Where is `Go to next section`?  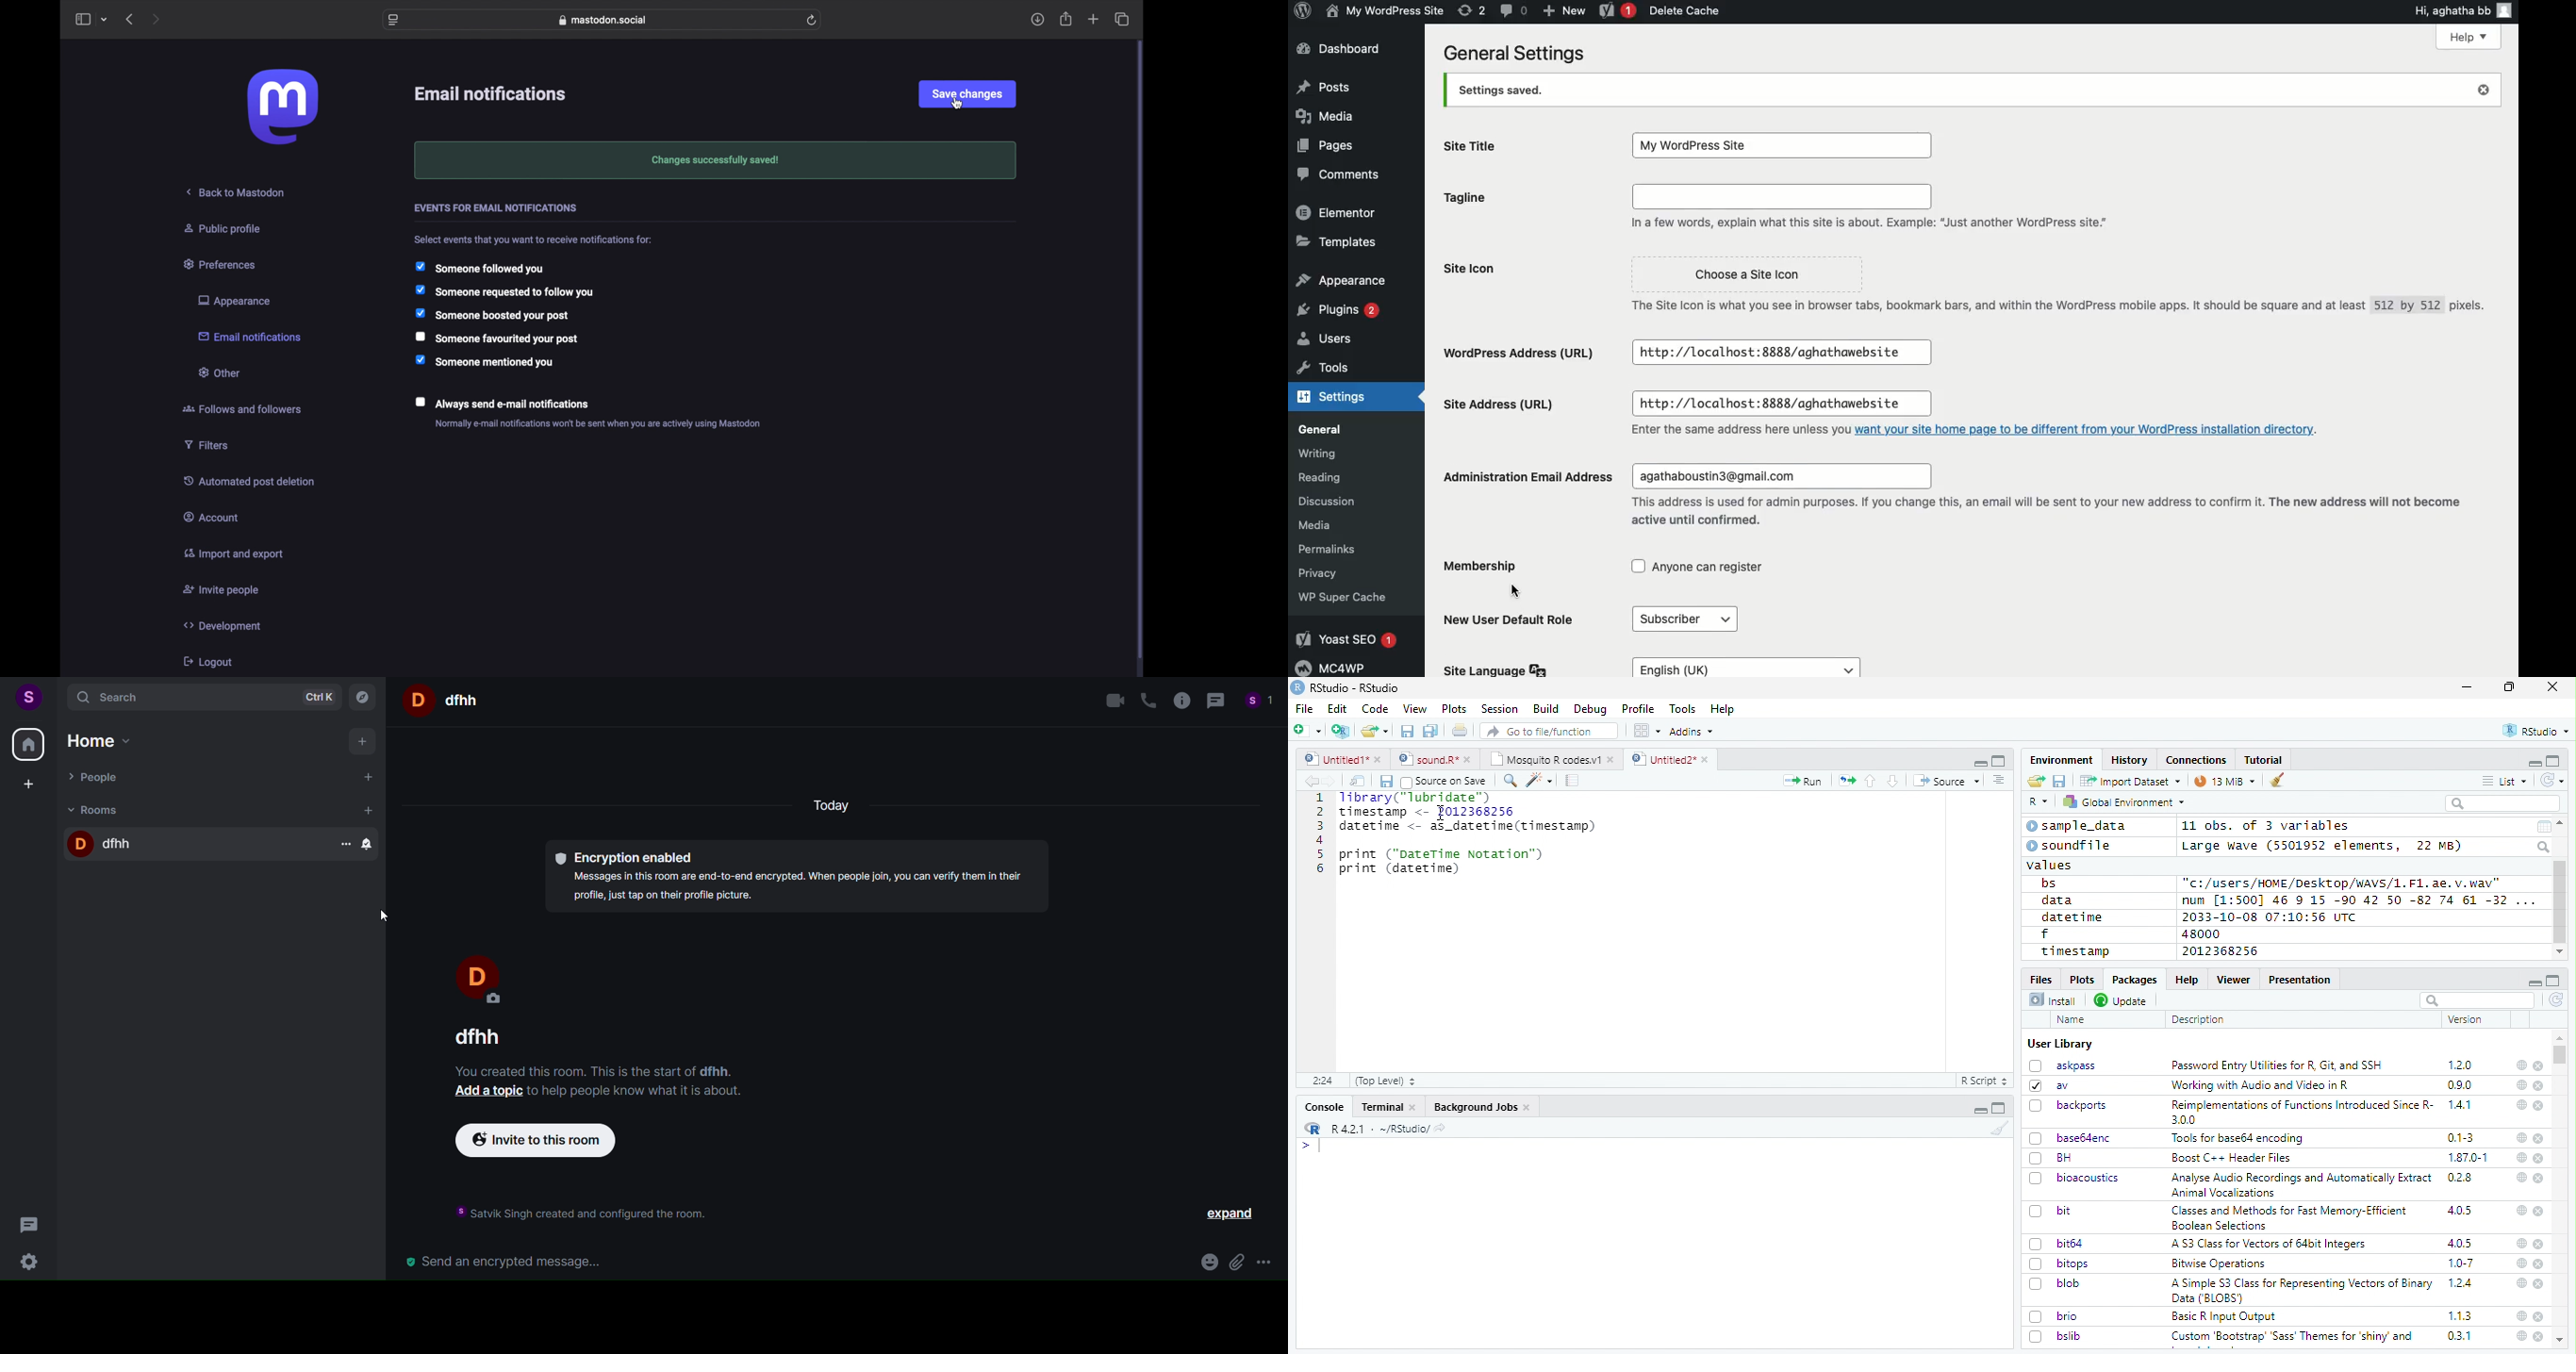 Go to next section is located at coordinates (1895, 781).